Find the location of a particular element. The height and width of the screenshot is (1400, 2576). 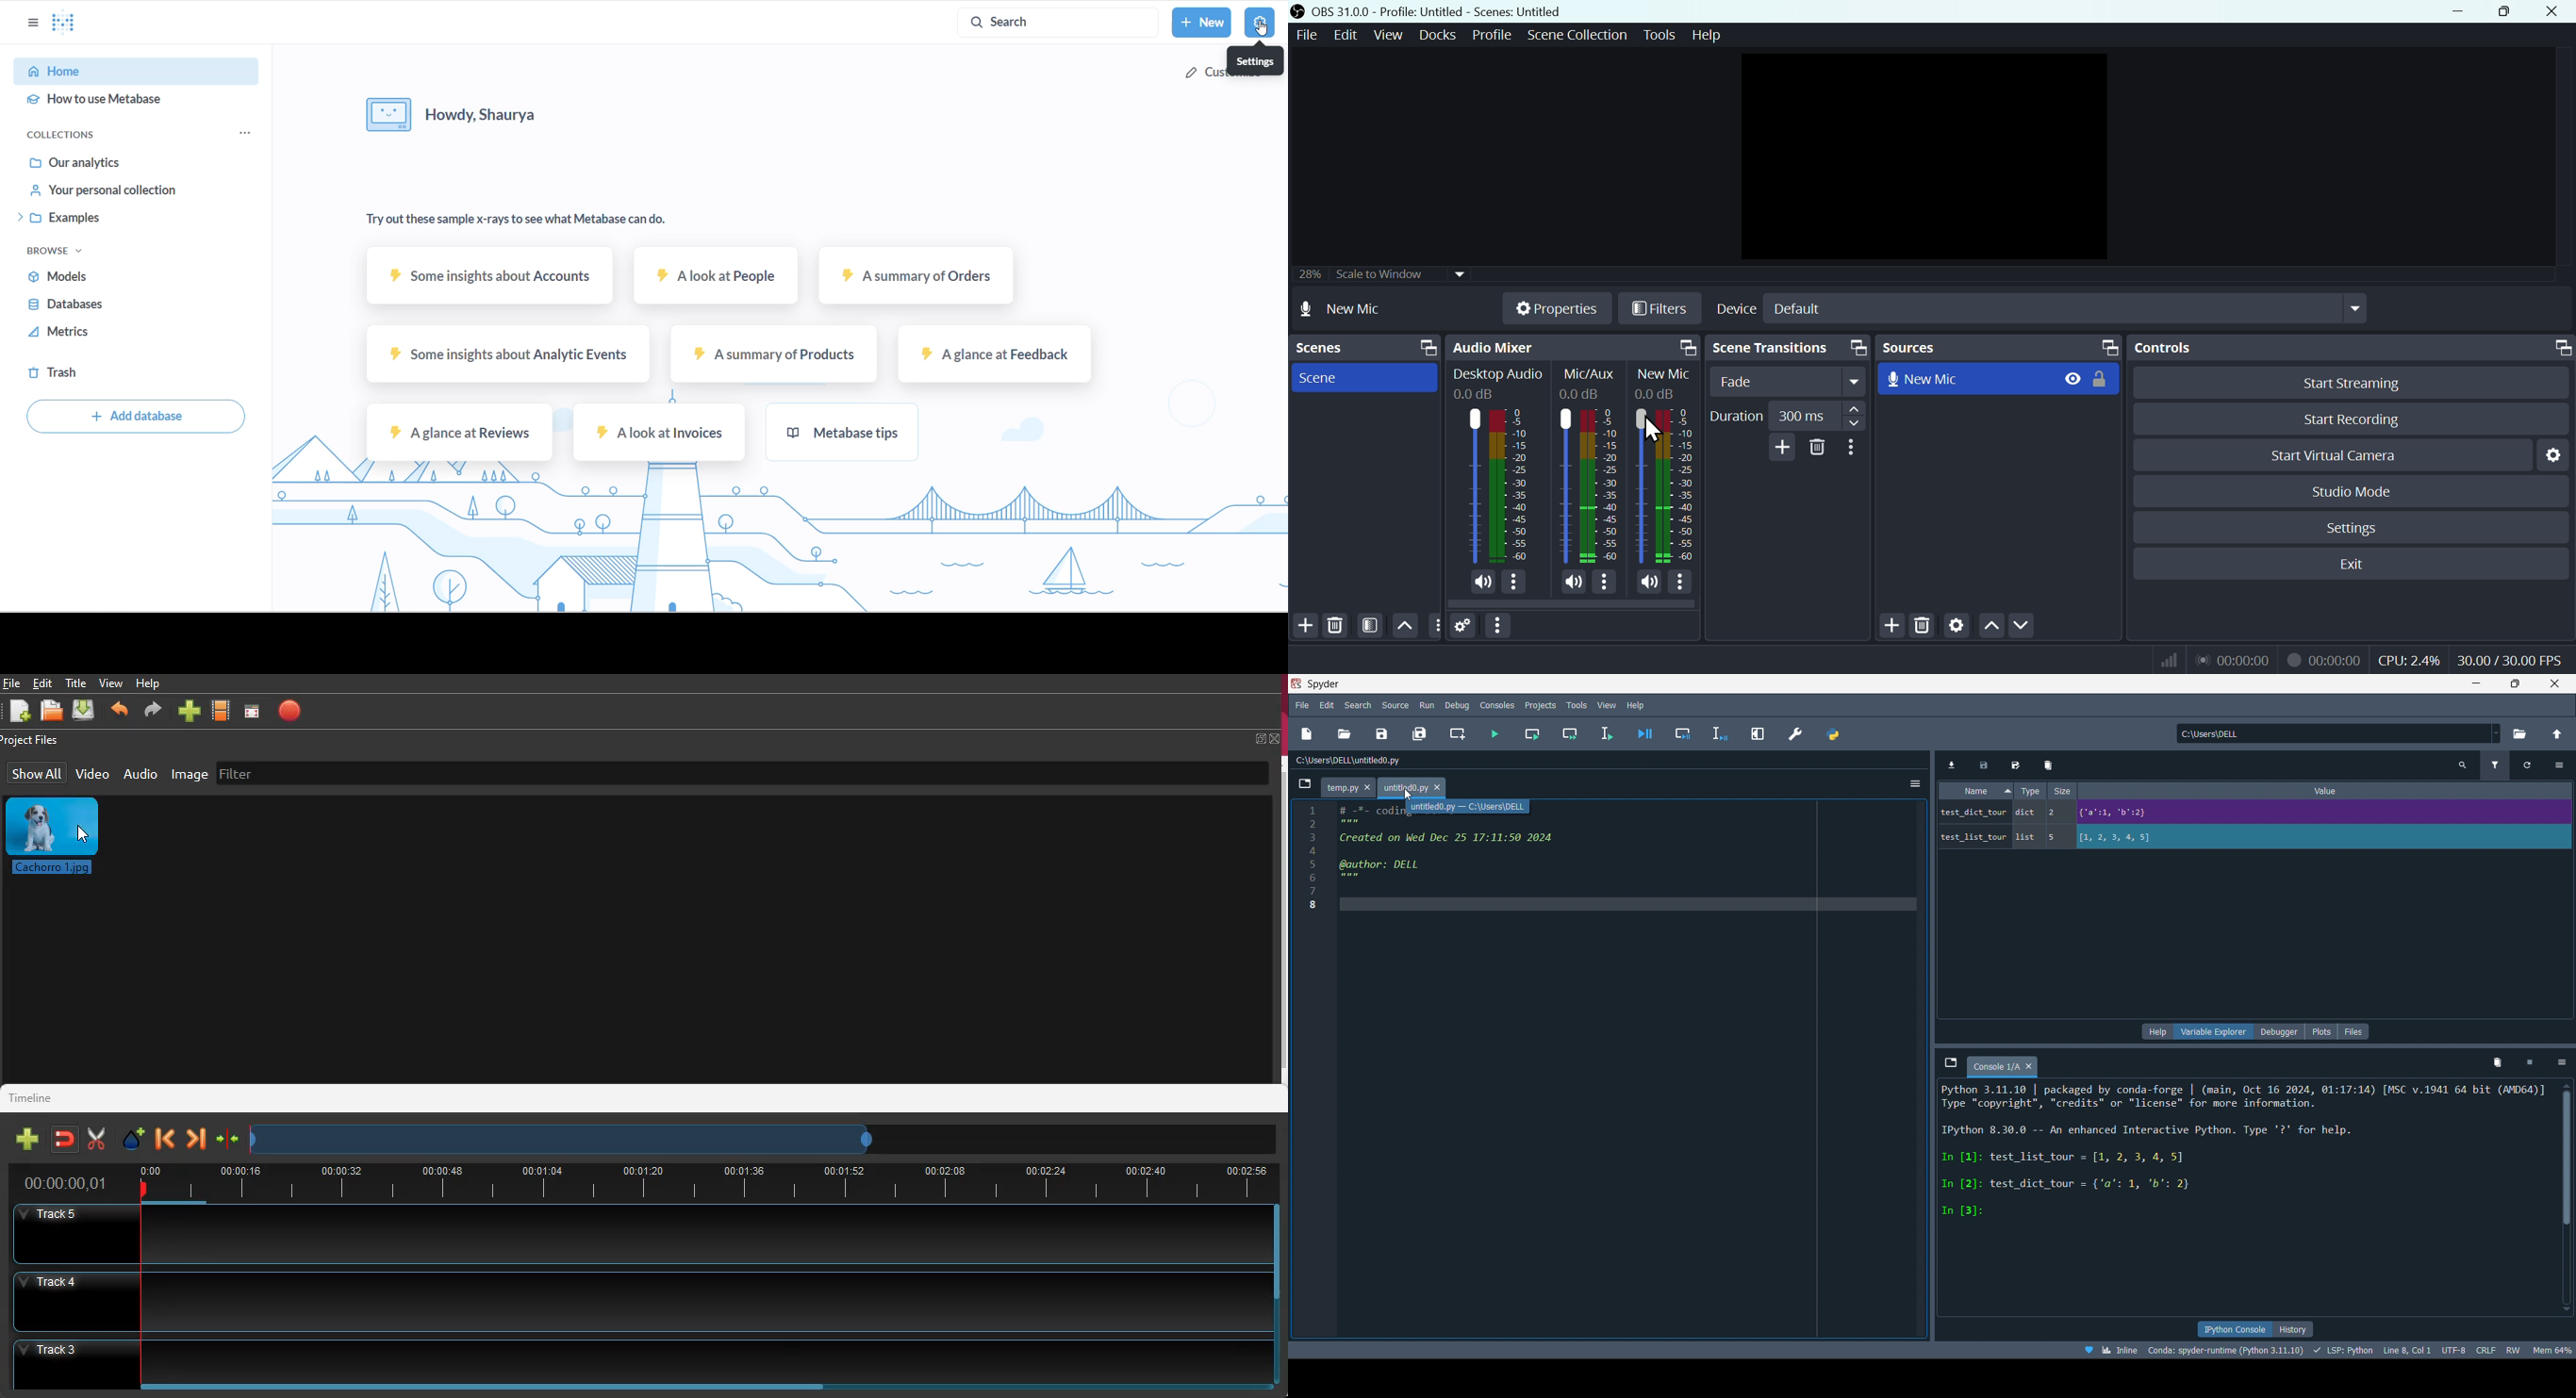

search variables is located at coordinates (2465, 765).